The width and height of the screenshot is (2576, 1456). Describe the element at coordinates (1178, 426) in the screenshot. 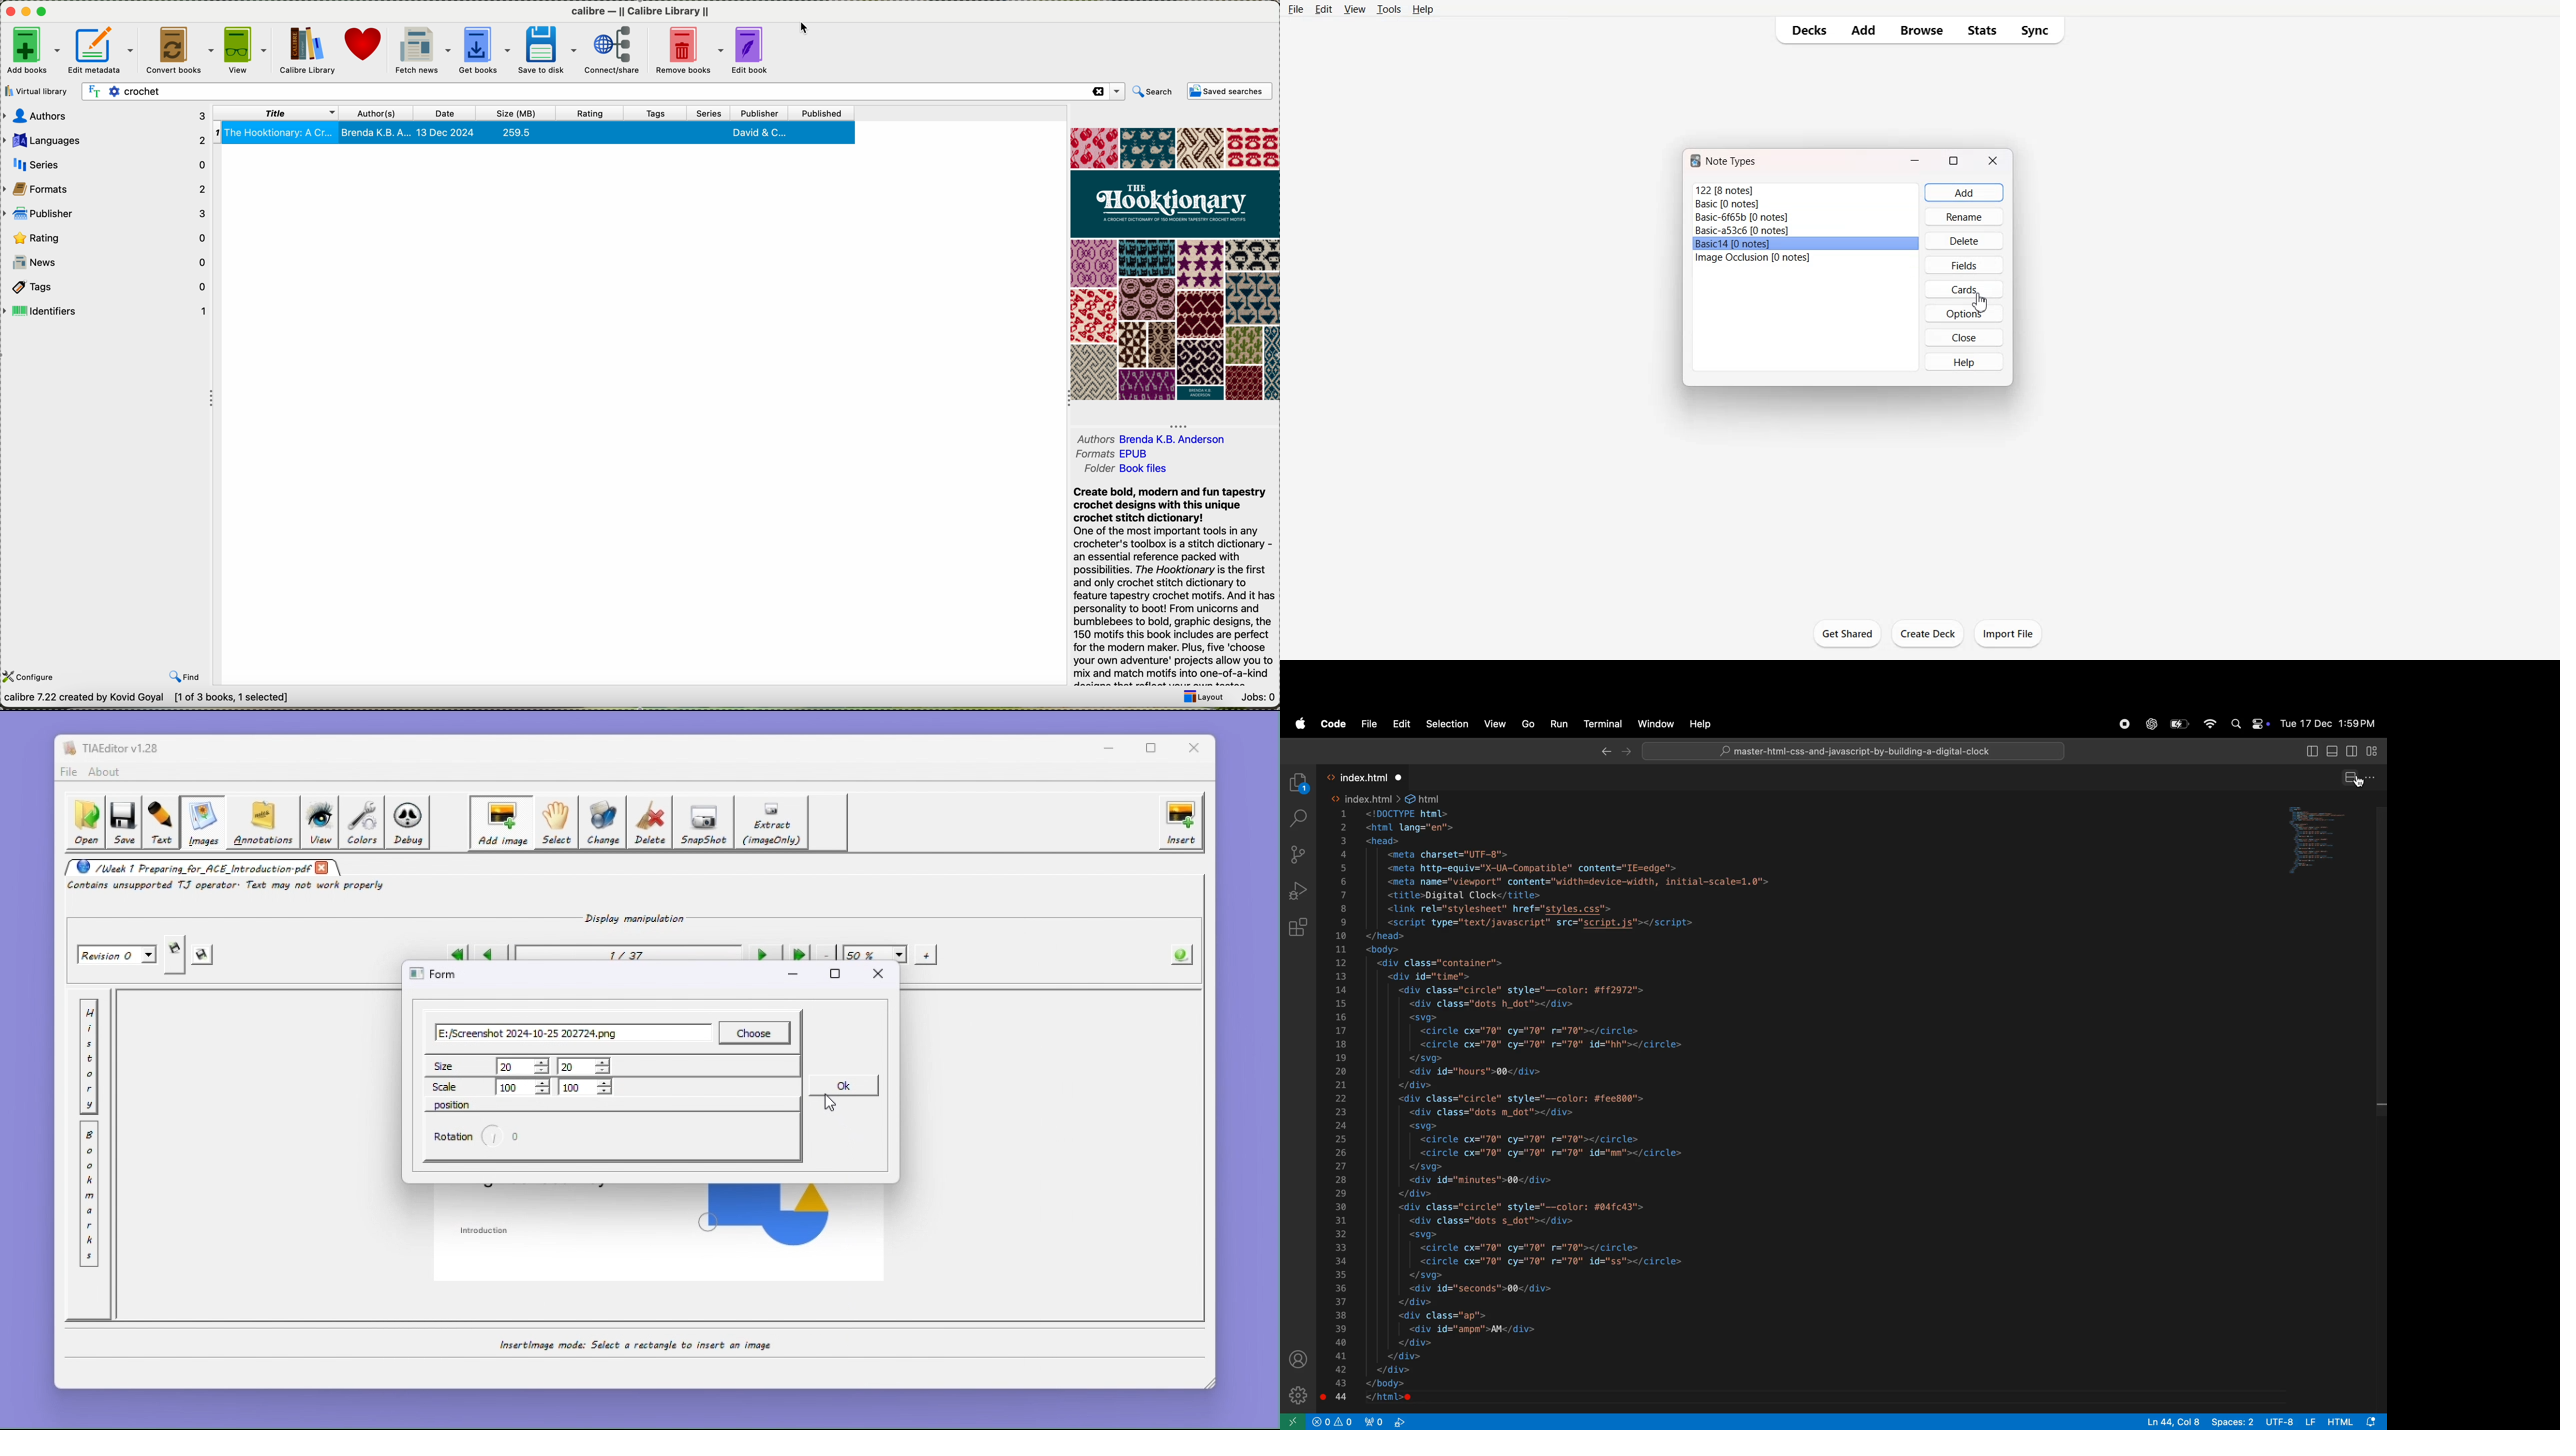

I see `Collapse` at that location.